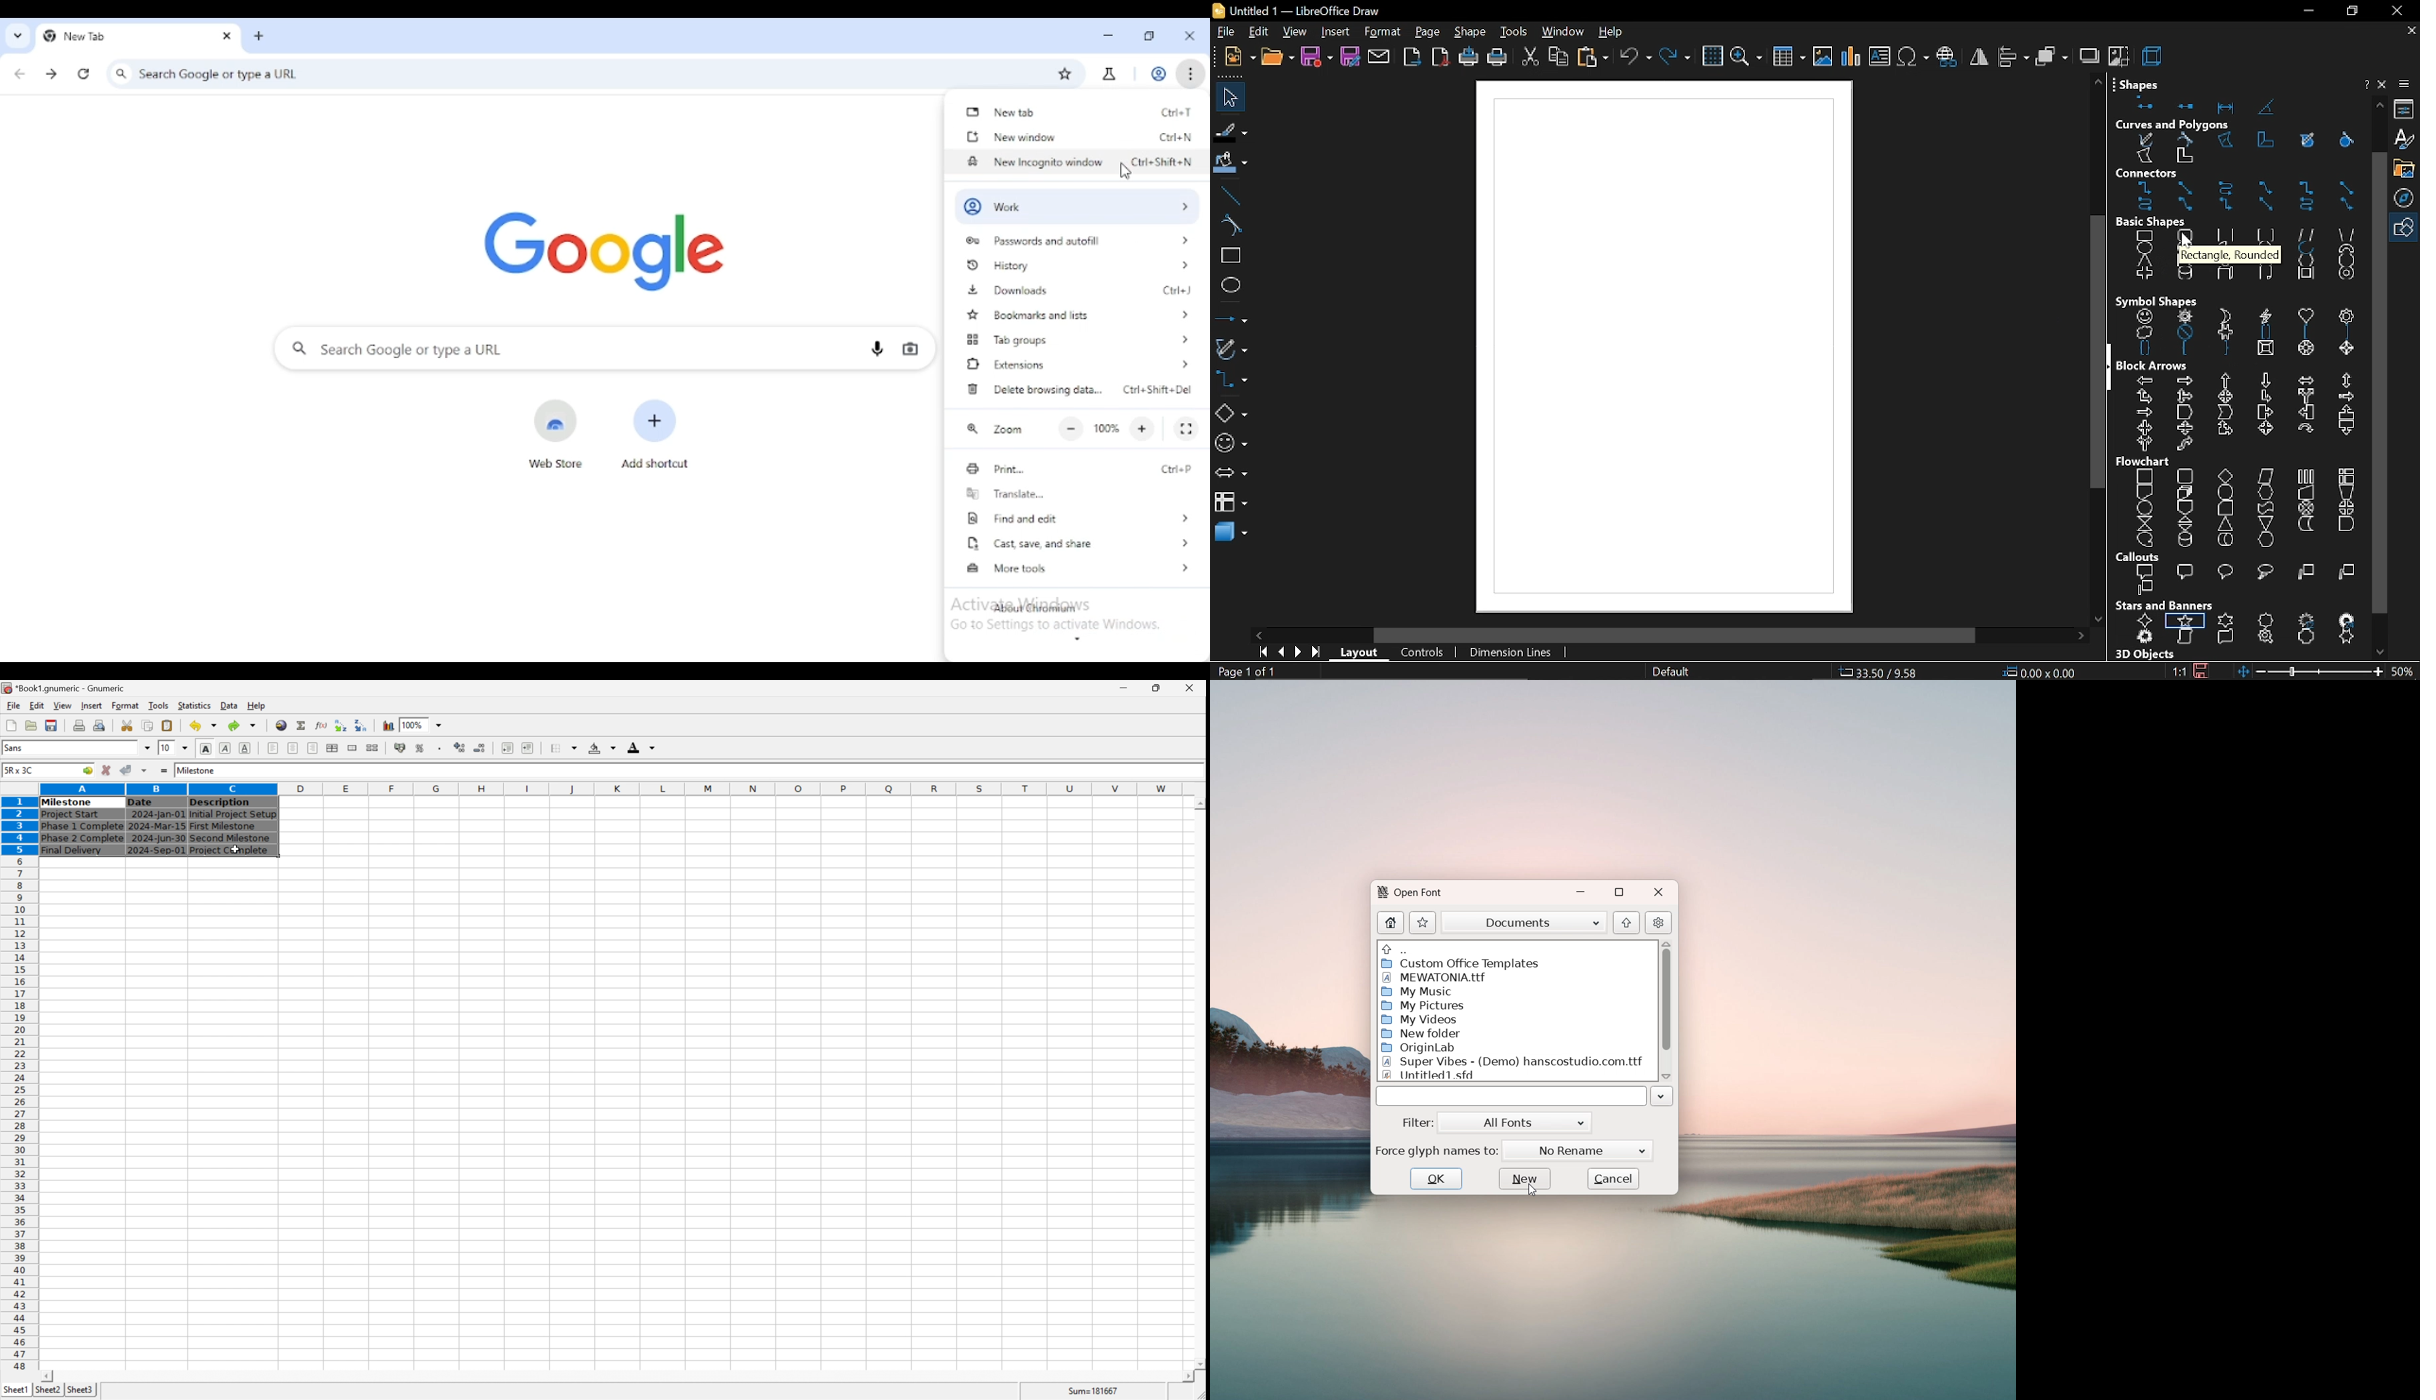 The height and width of the screenshot is (1400, 2436). Describe the element at coordinates (2098, 81) in the screenshot. I see `scroll up` at that location.